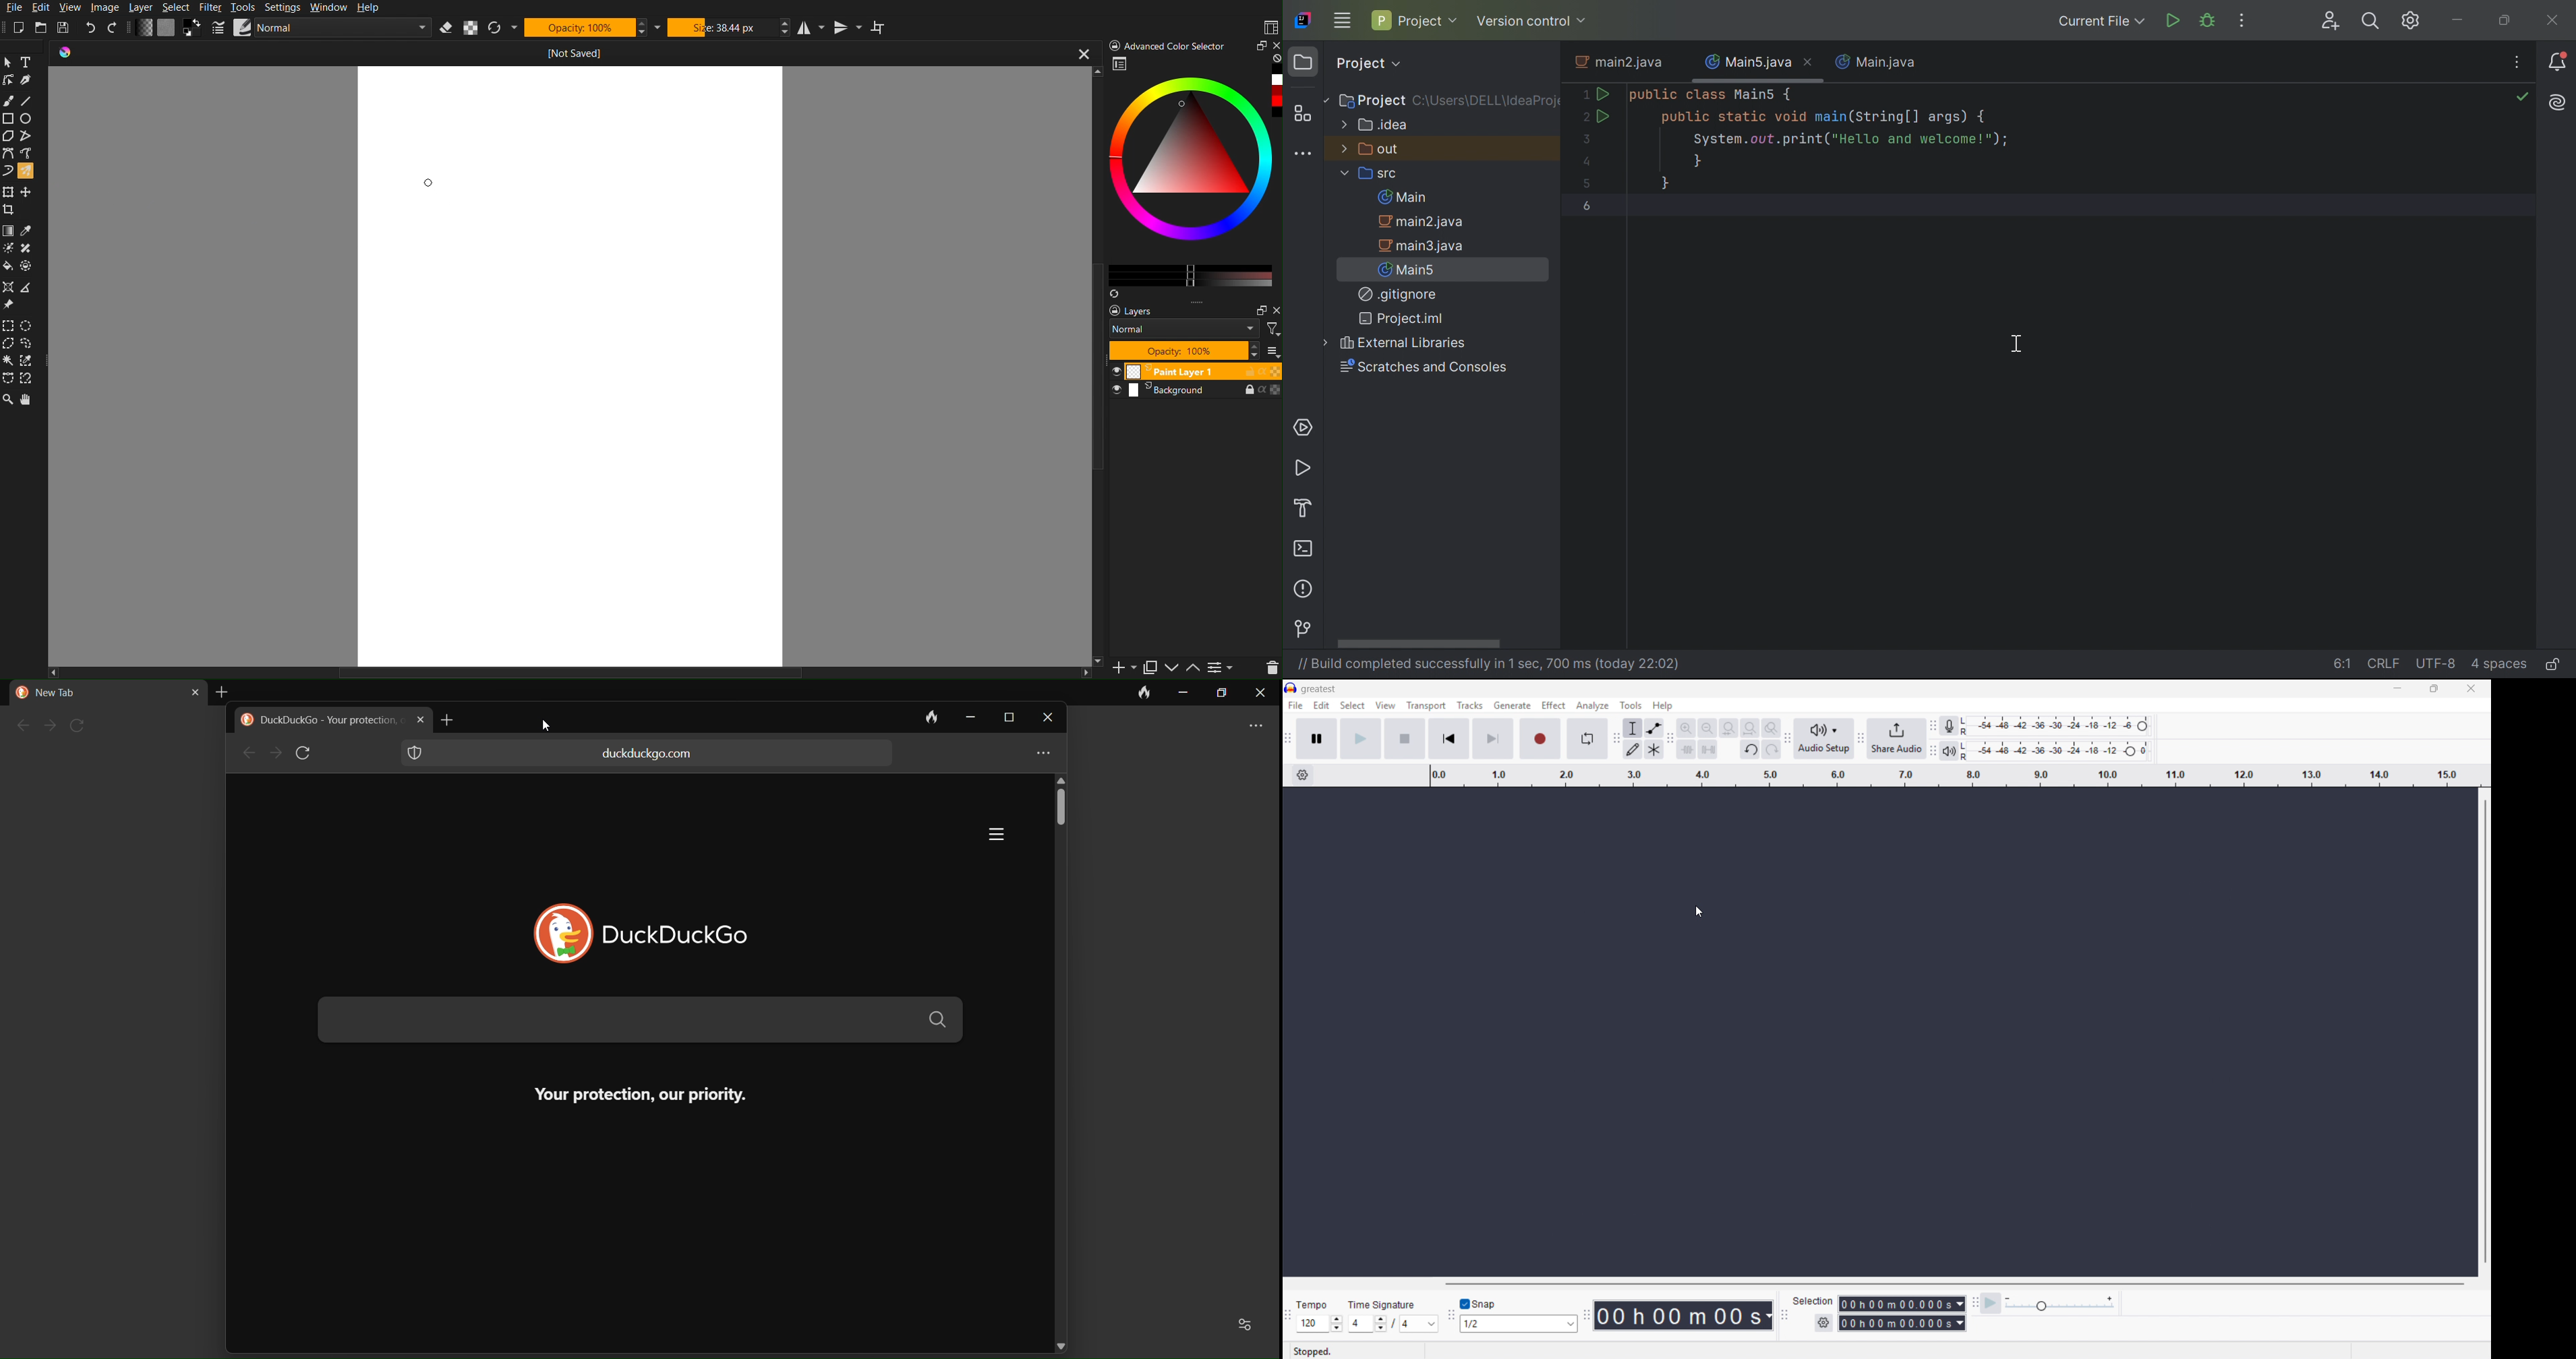  Describe the element at coordinates (1275, 44) in the screenshot. I see `close` at that location.